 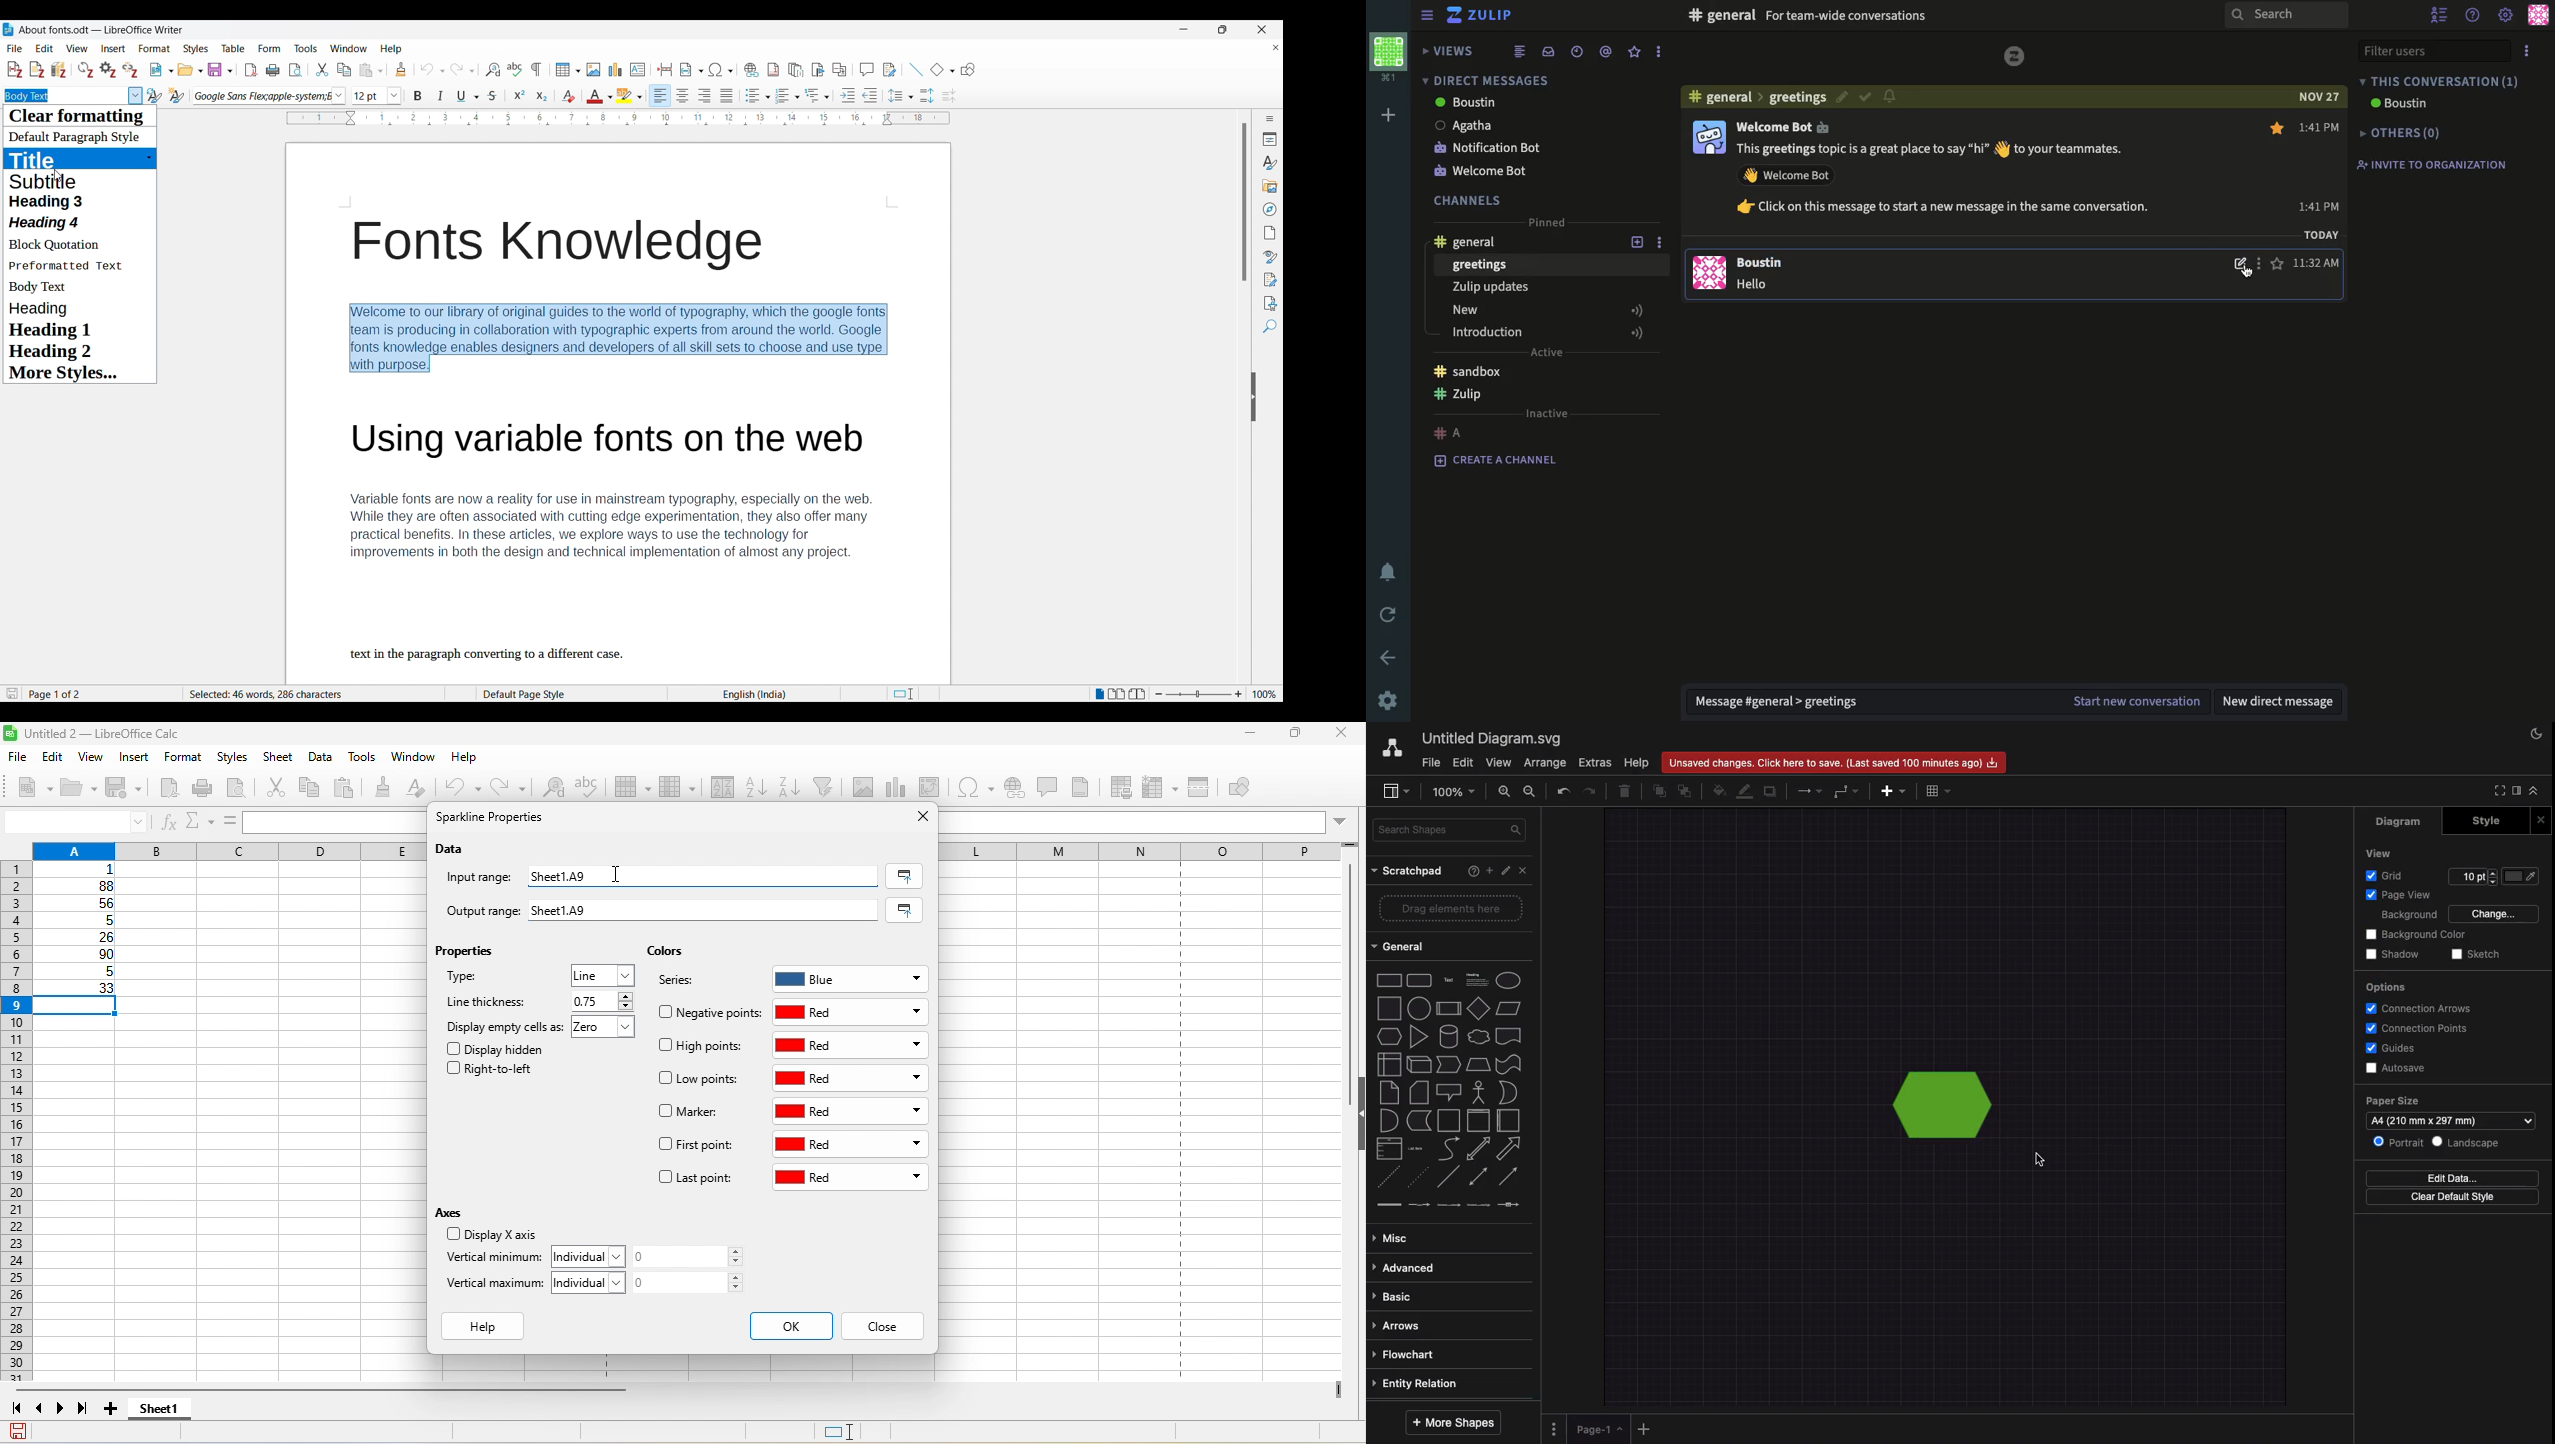 What do you see at coordinates (53, 201) in the screenshot?
I see `default paragraph style` at bounding box center [53, 201].